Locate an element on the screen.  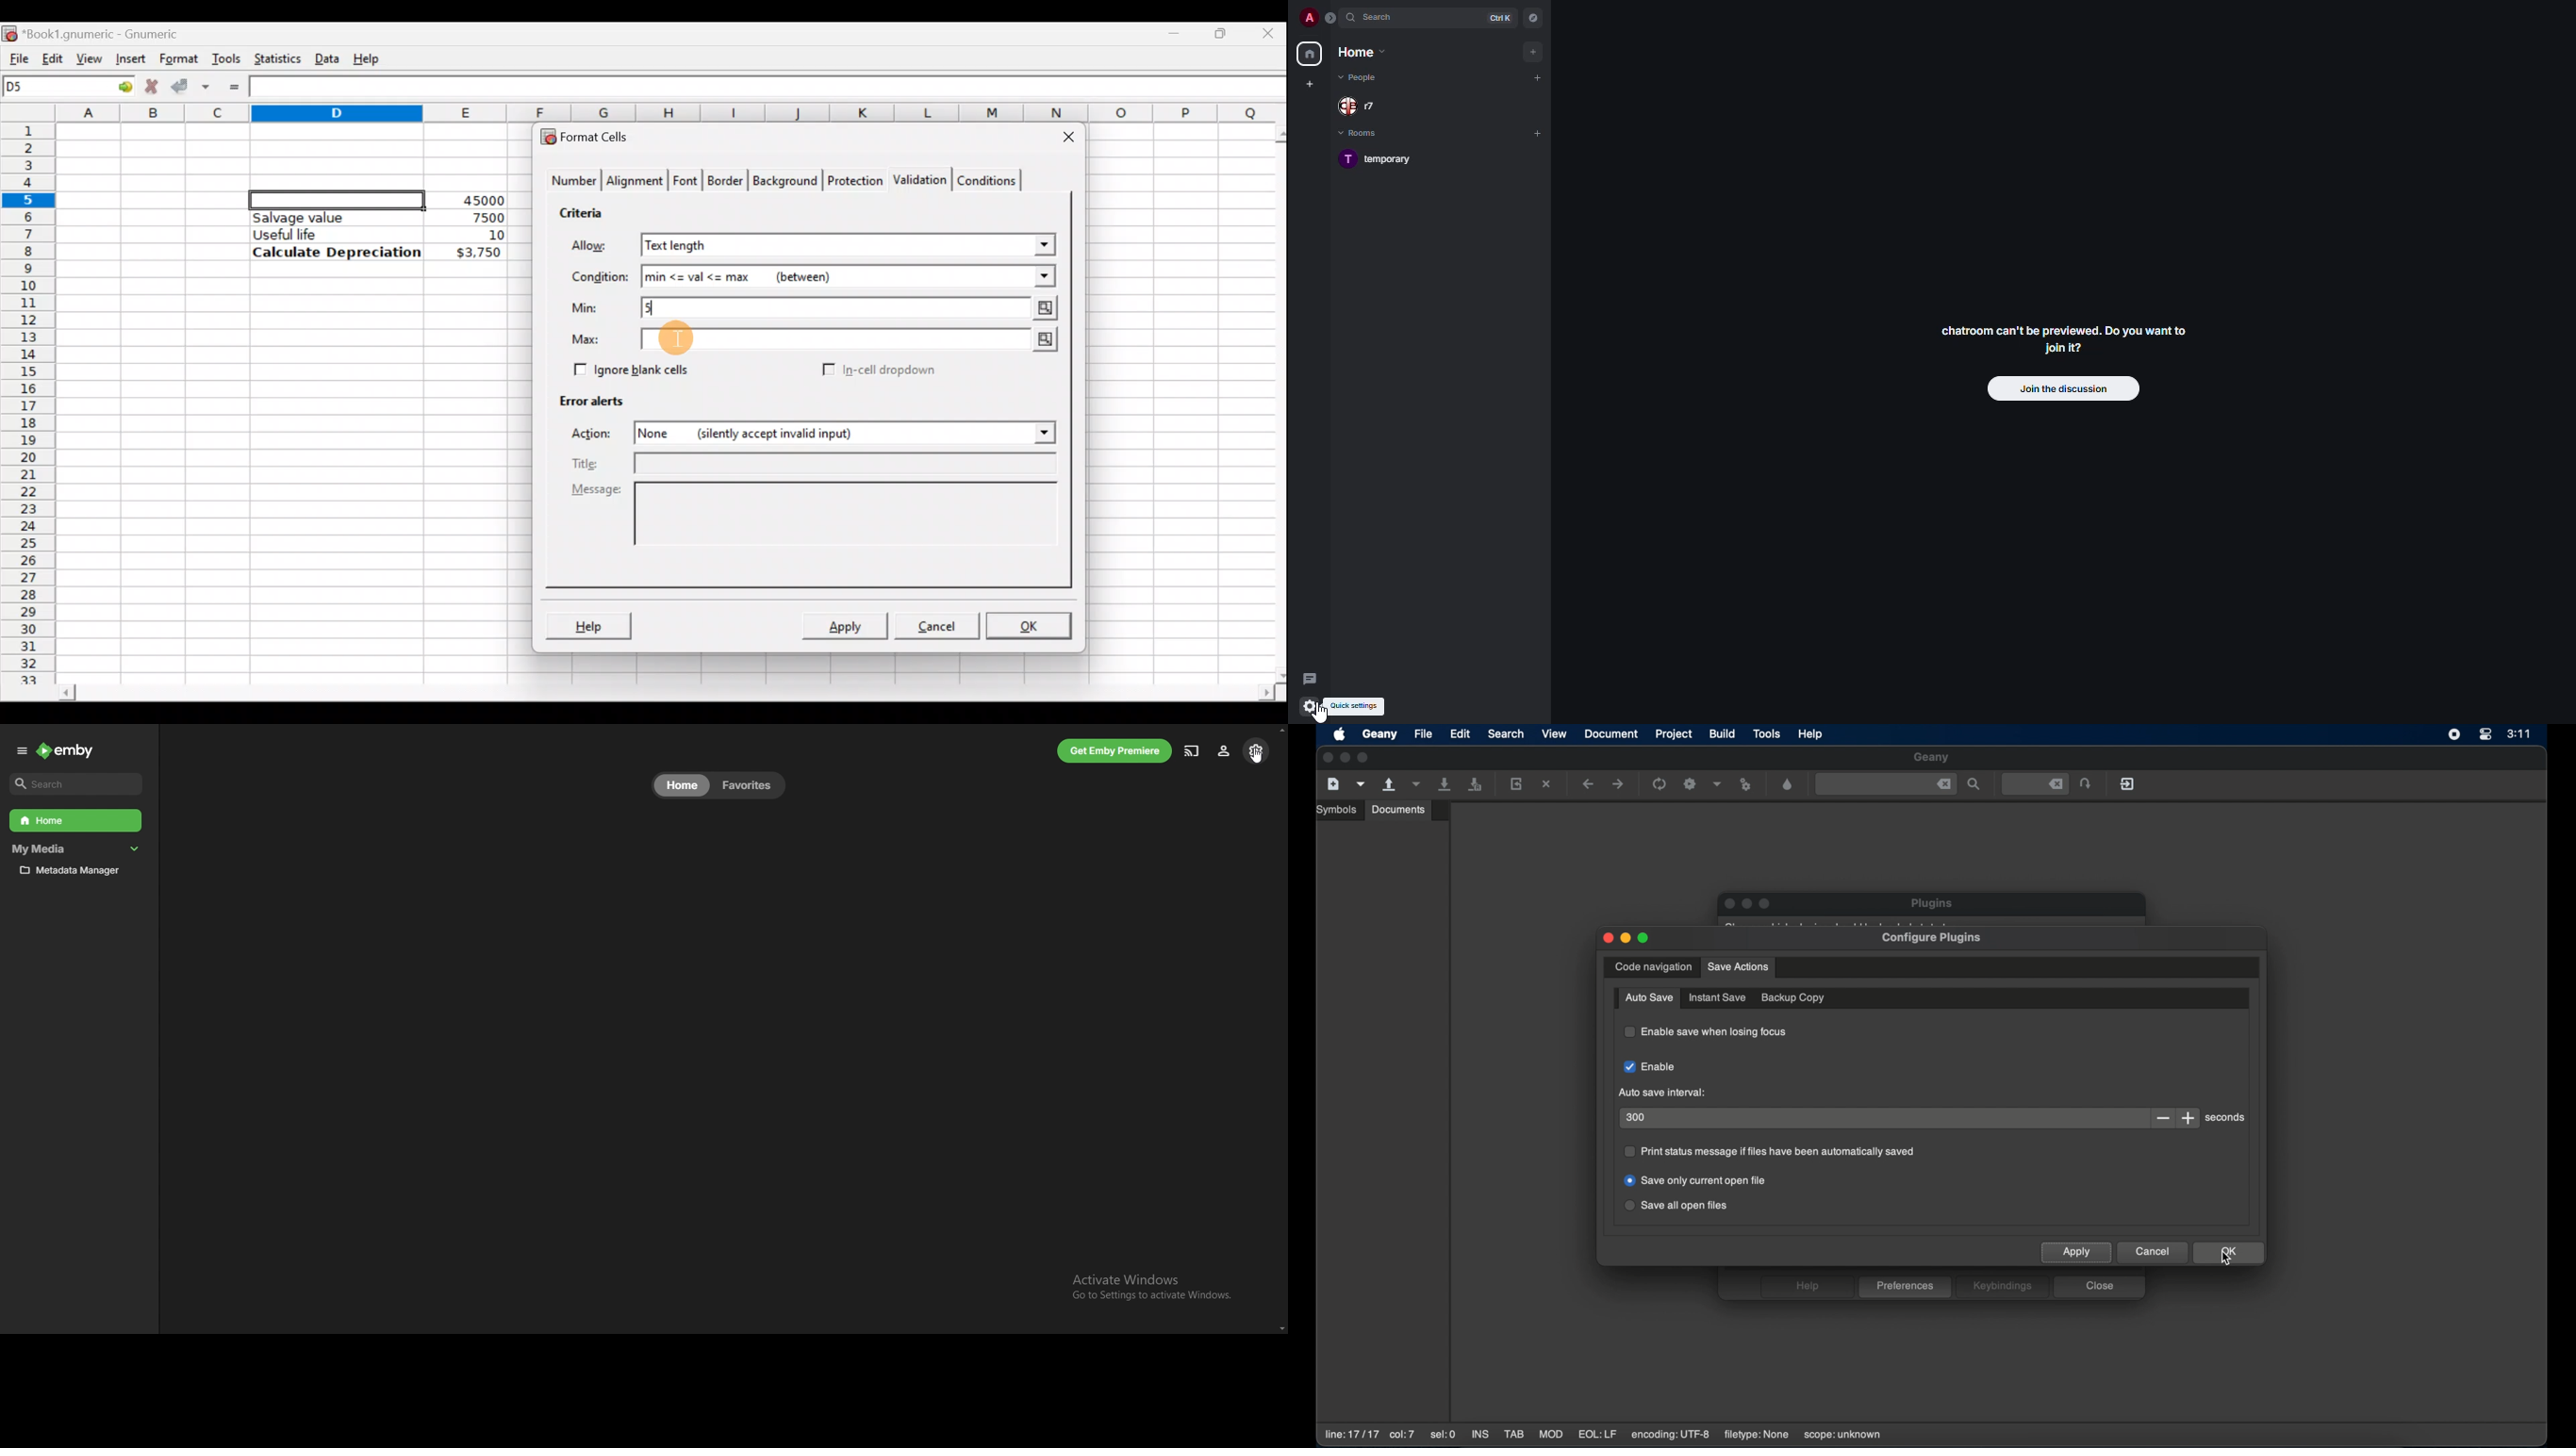
home is located at coordinates (1311, 53).